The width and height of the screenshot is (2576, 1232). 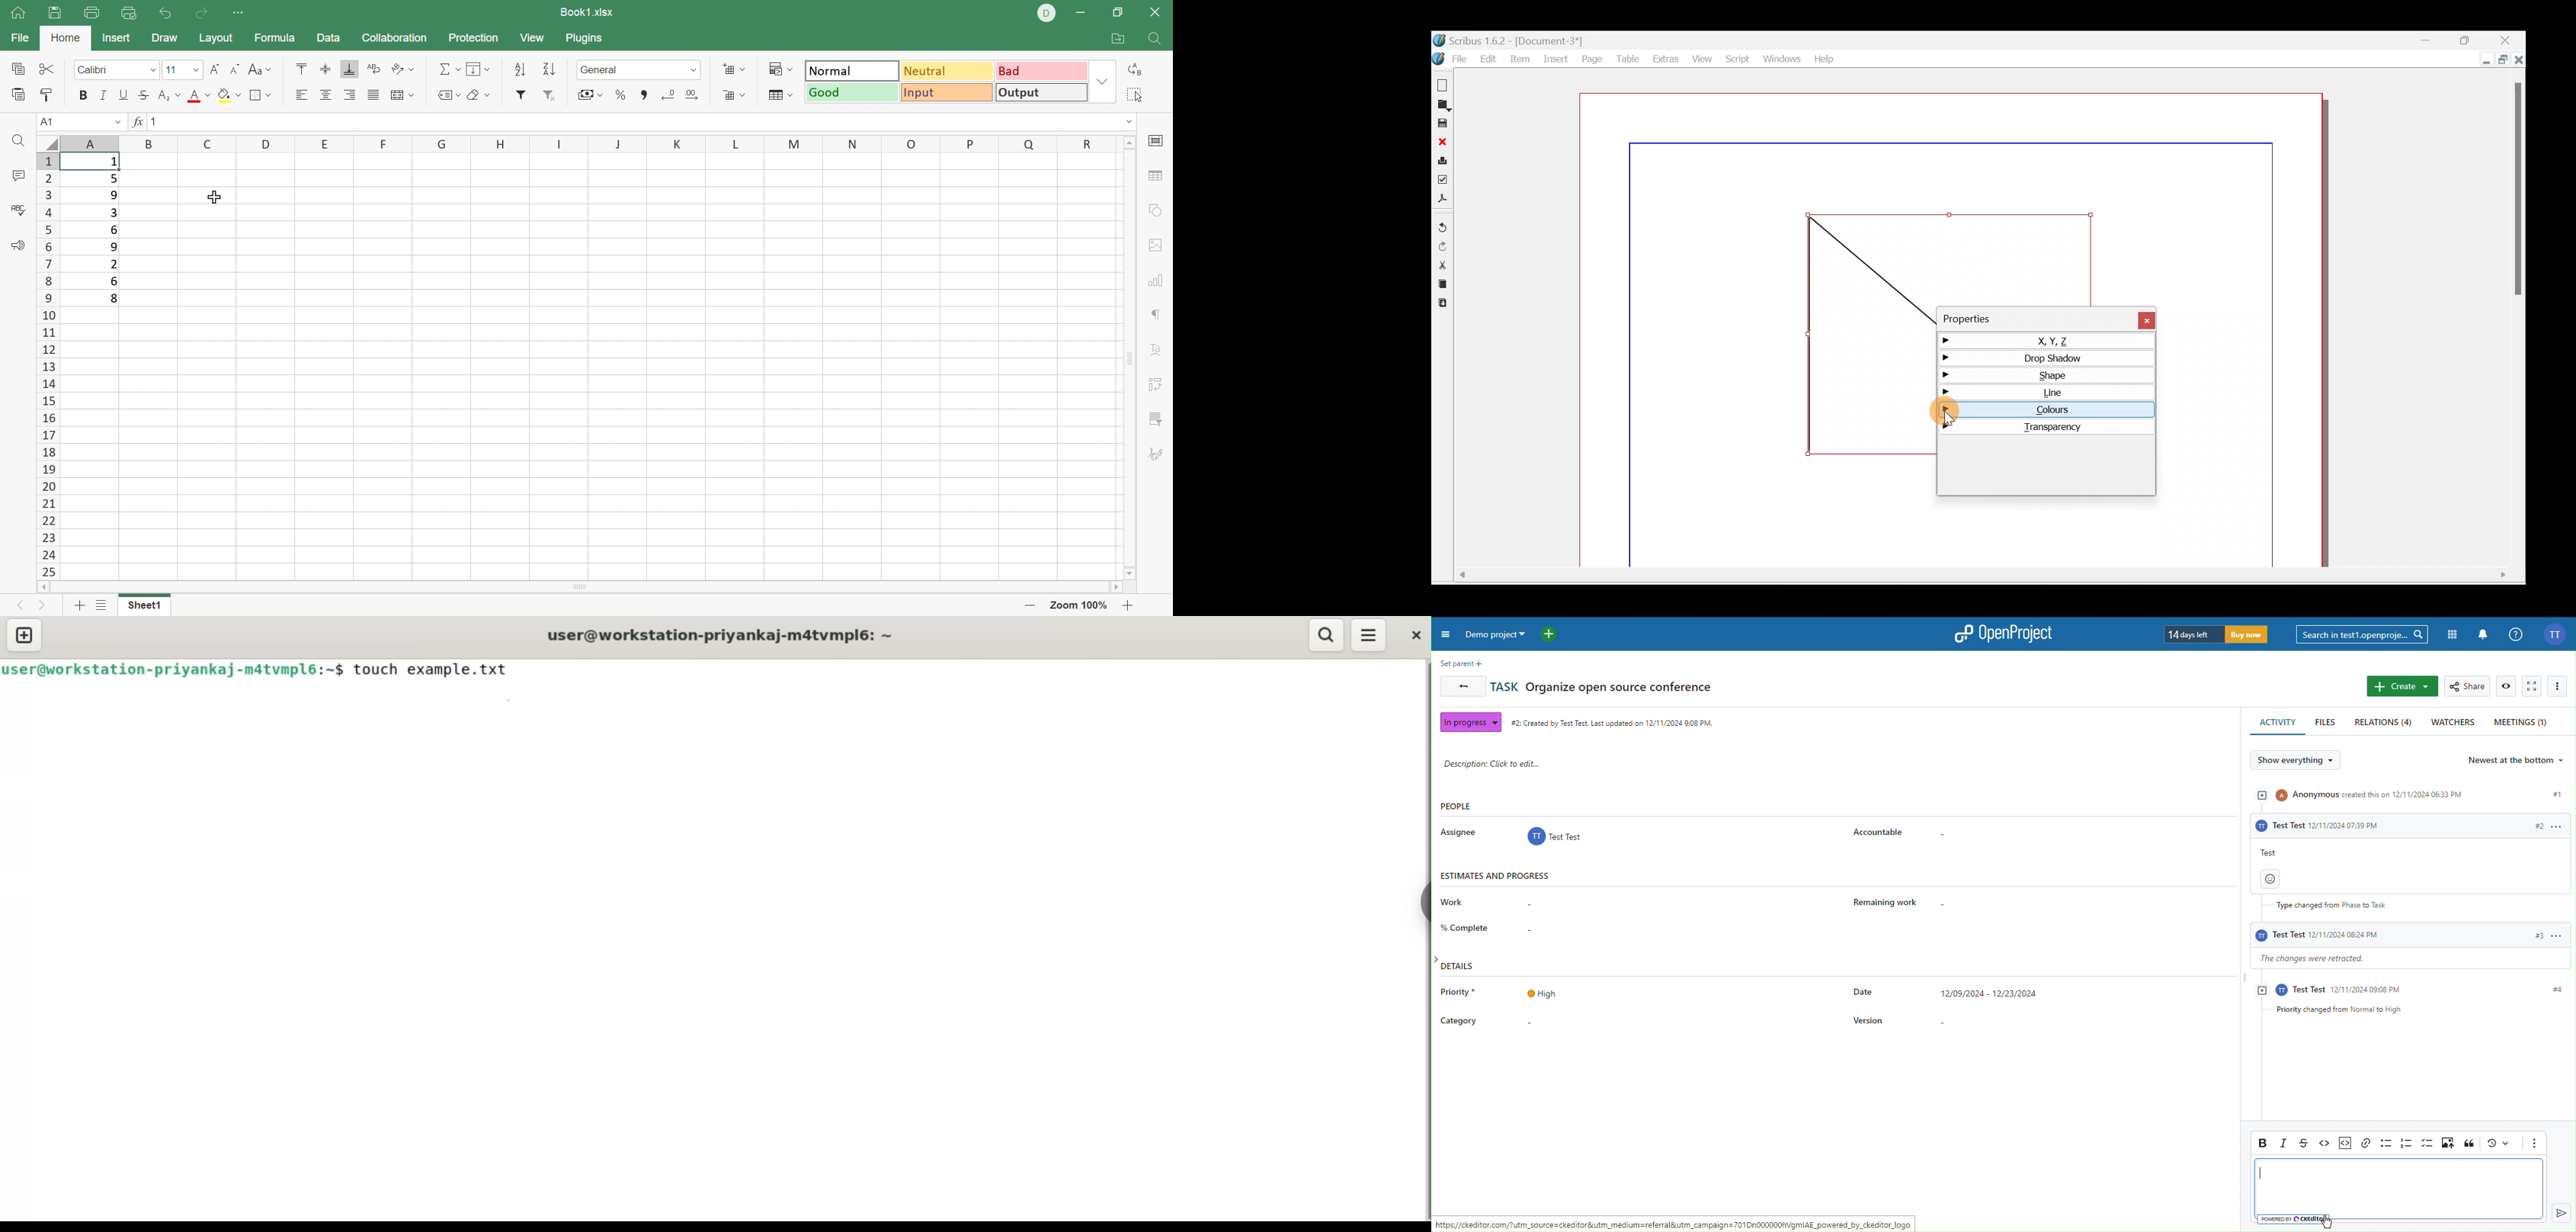 What do you see at coordinates (78, 607) in the screenshot?
I see `Add sheet` at bounding box center [78, 607].